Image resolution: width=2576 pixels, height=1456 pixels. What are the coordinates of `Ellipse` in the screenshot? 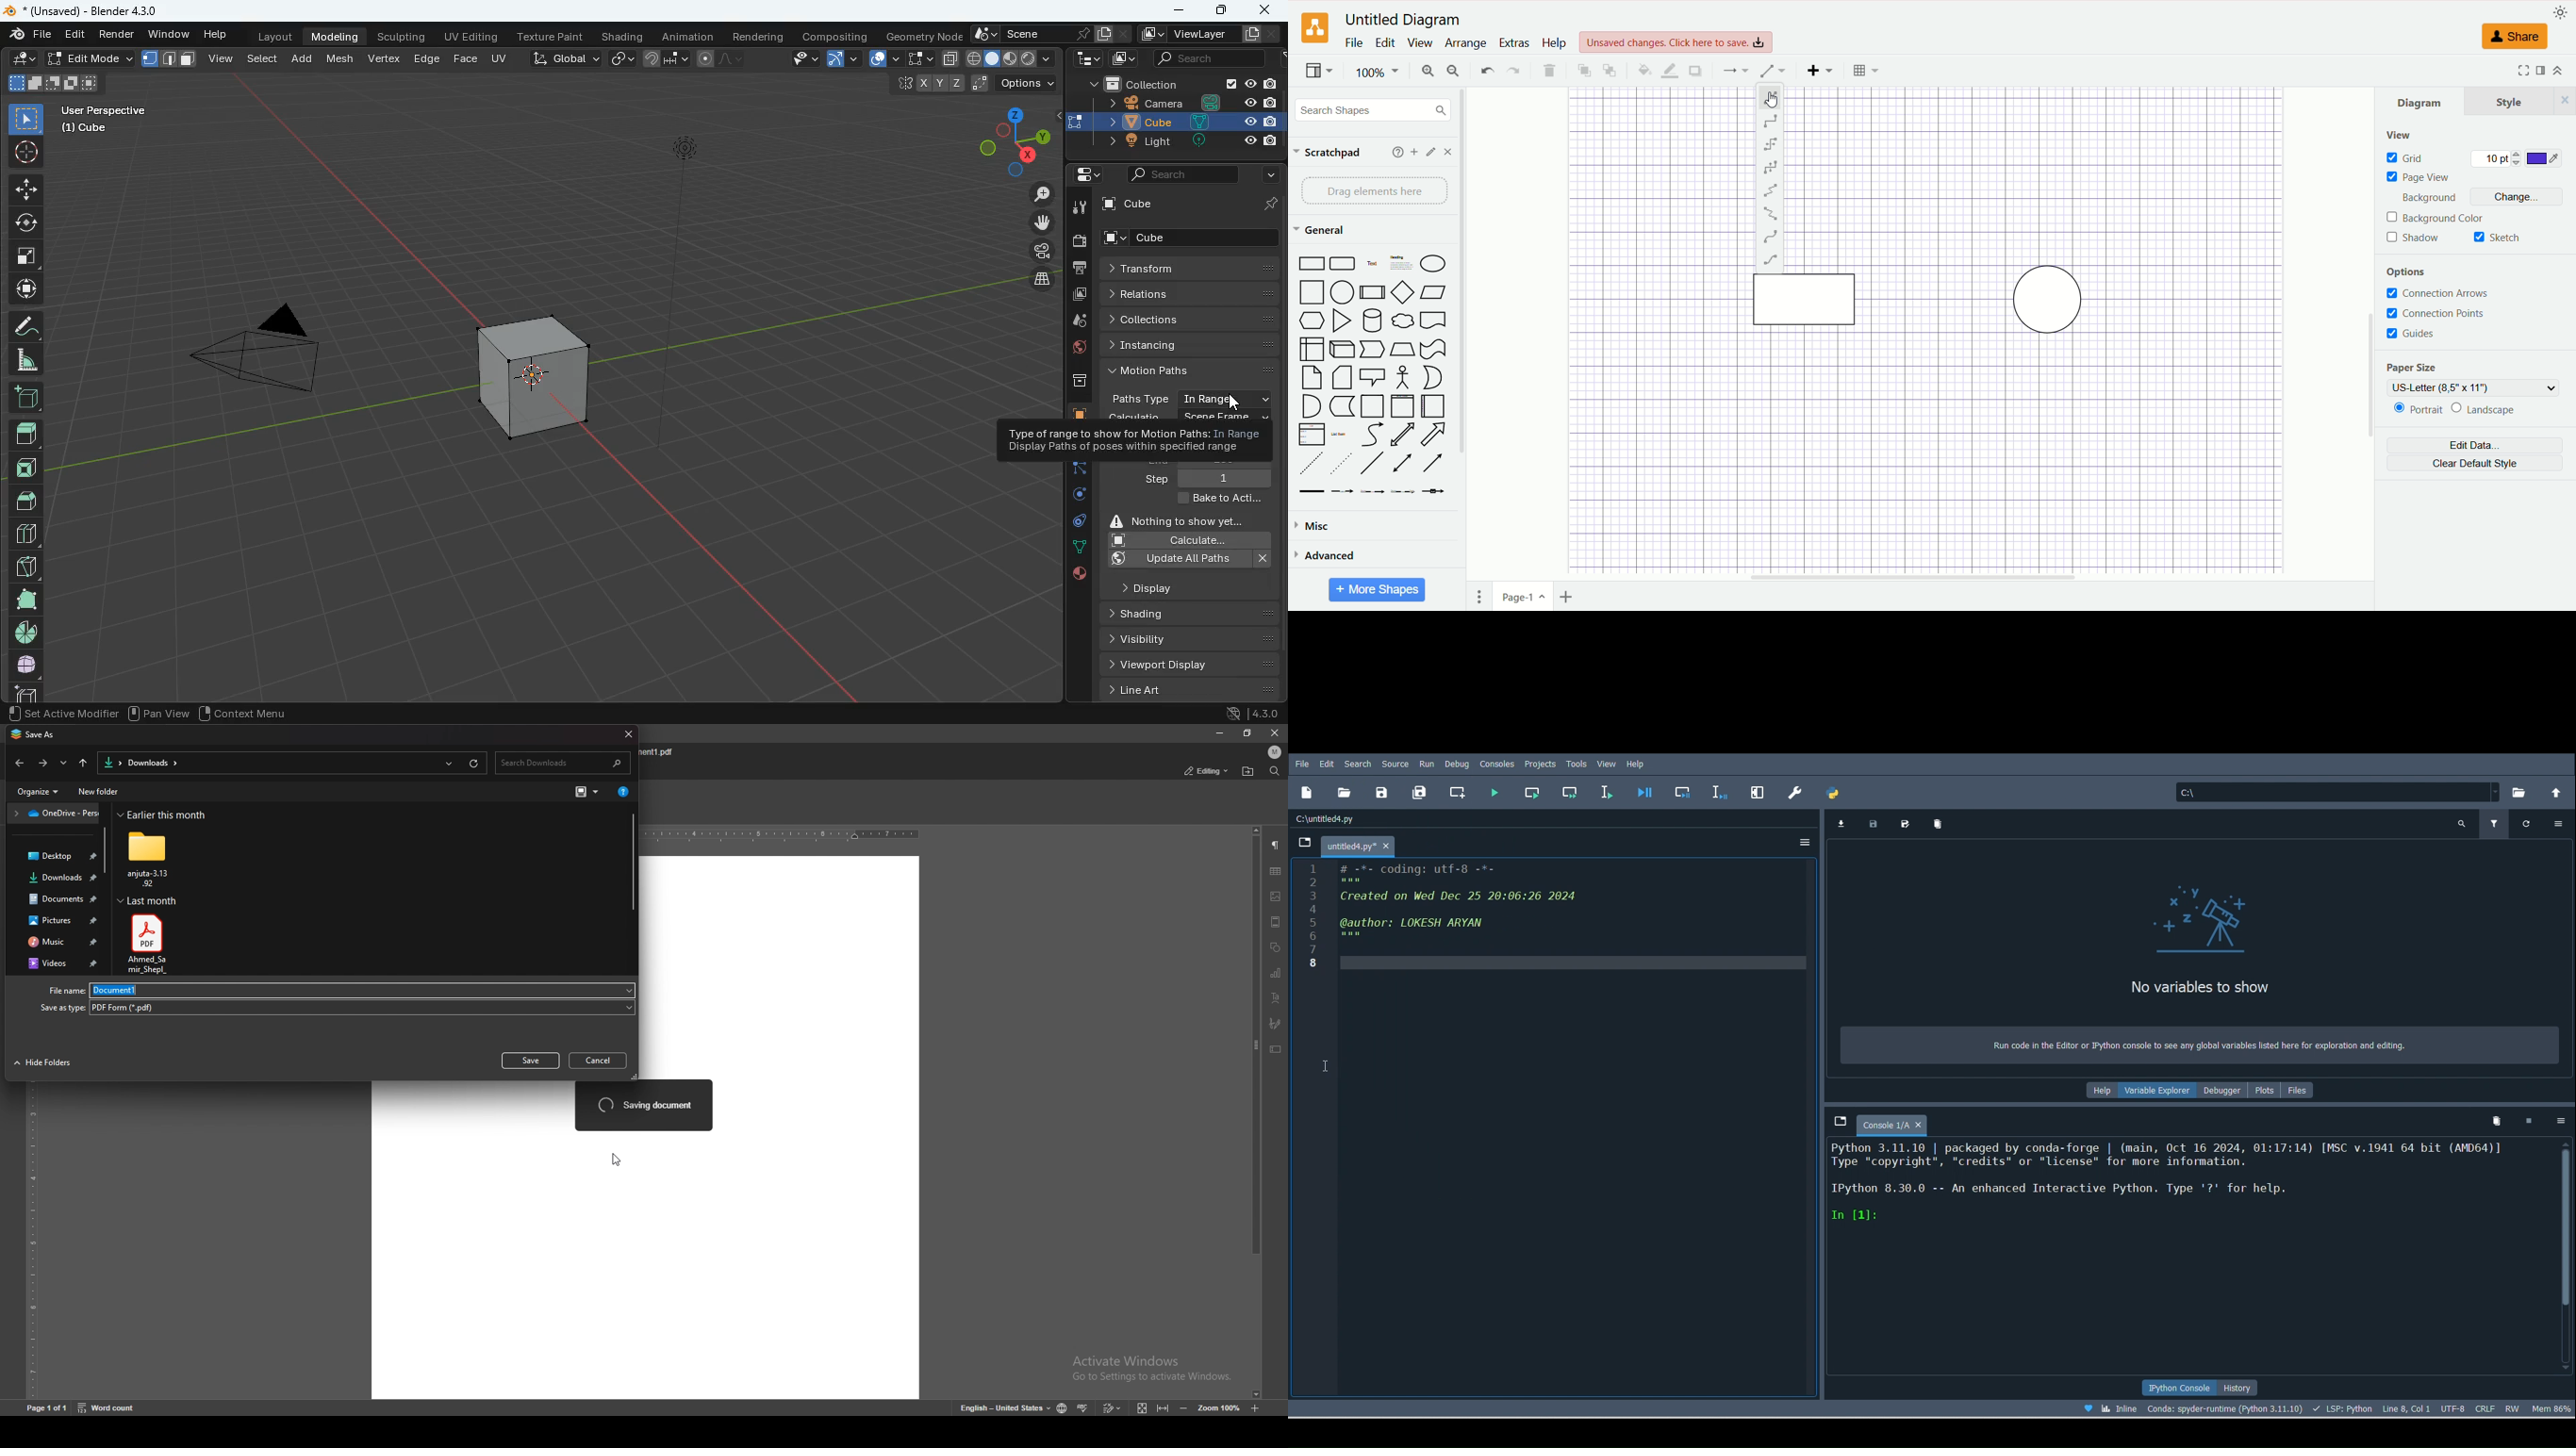 It's located at (1432, 265).